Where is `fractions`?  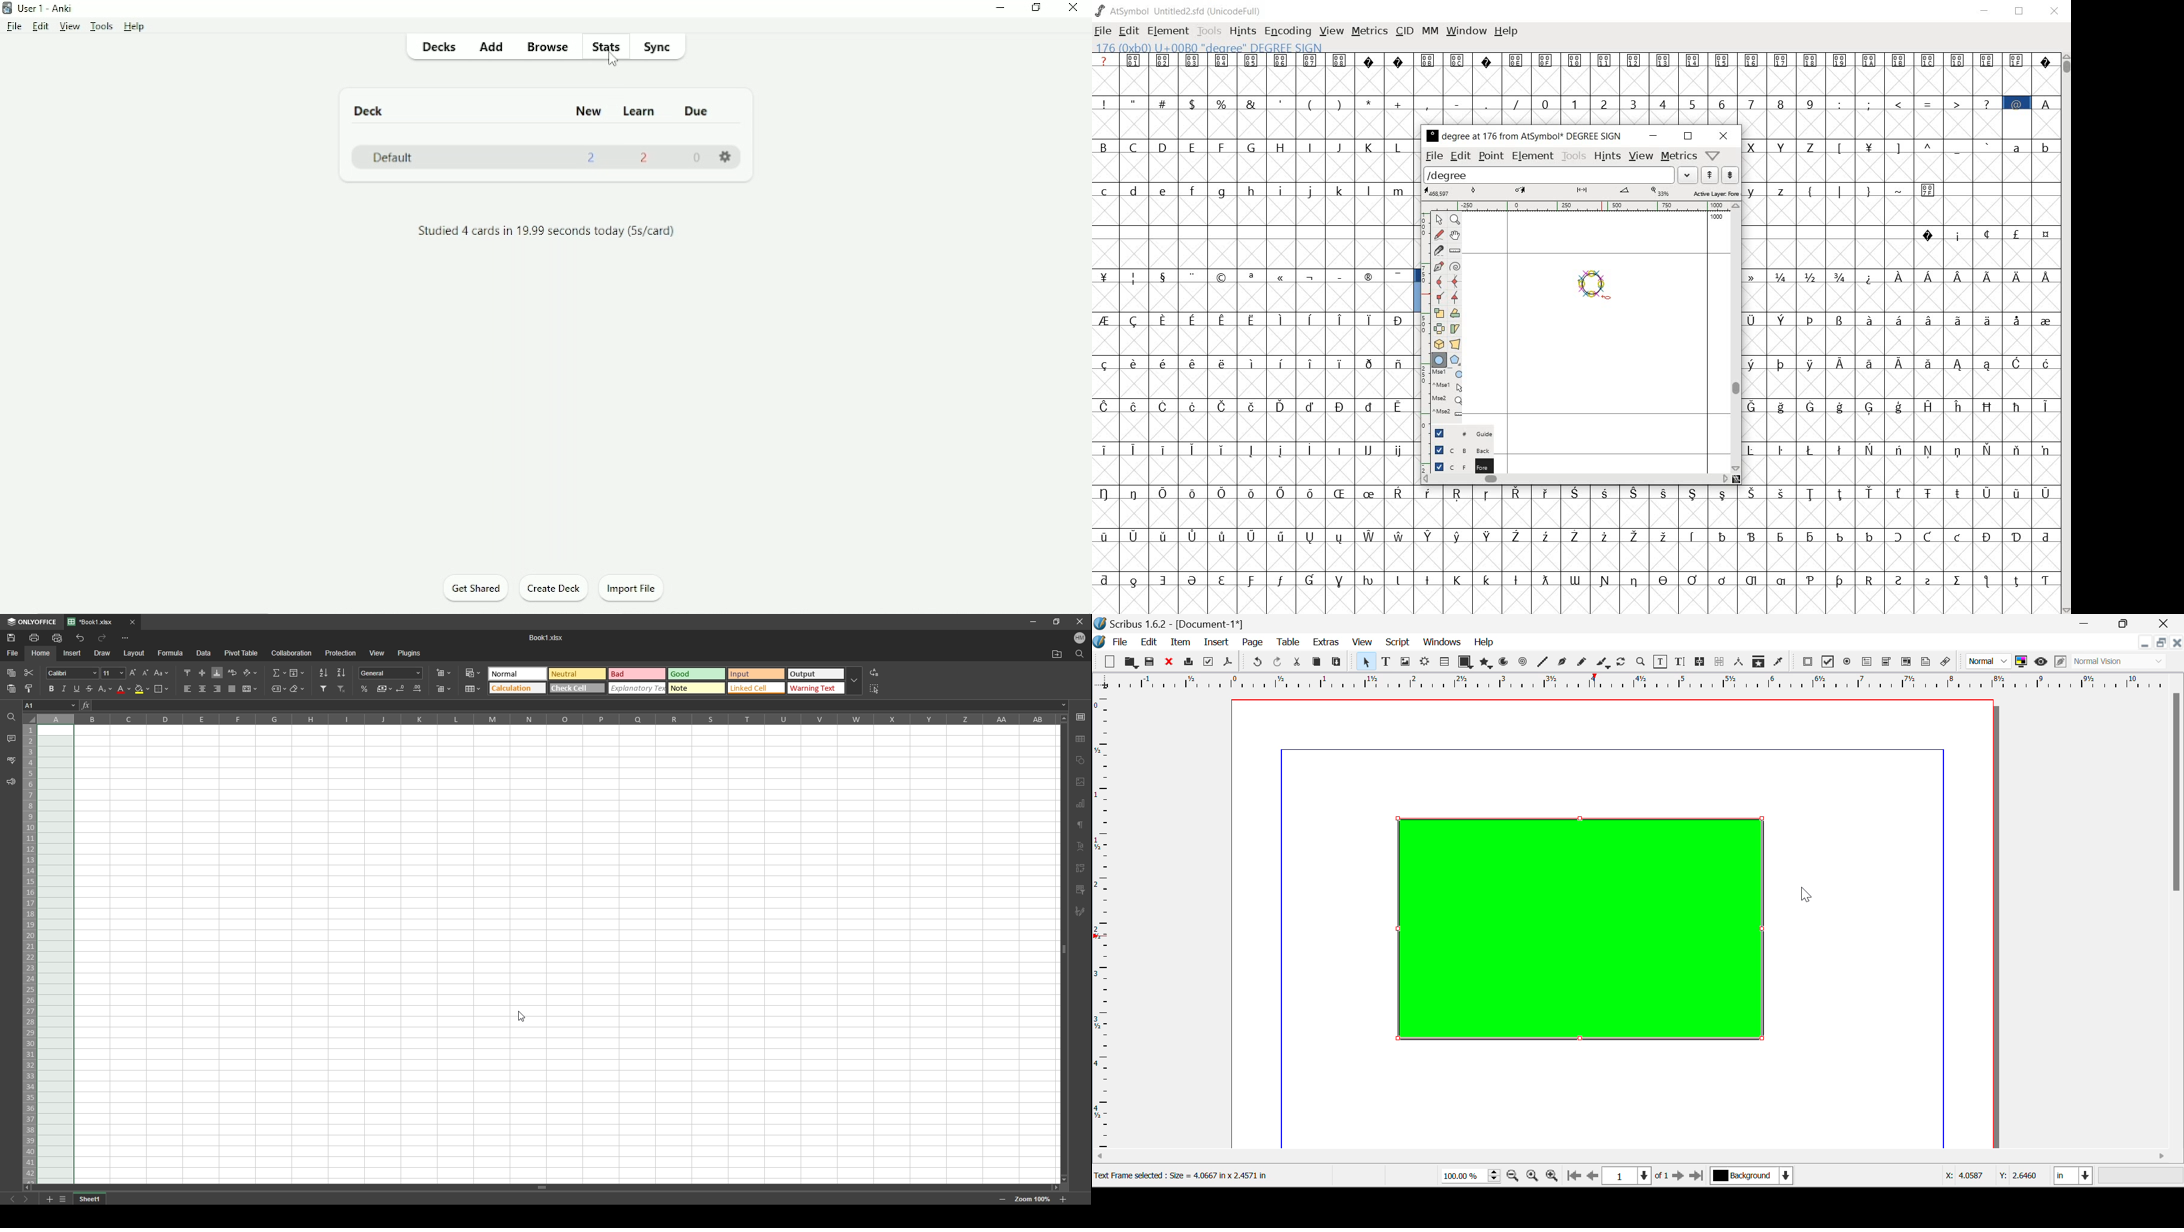
fractions is located at coordinates (1802, 275).